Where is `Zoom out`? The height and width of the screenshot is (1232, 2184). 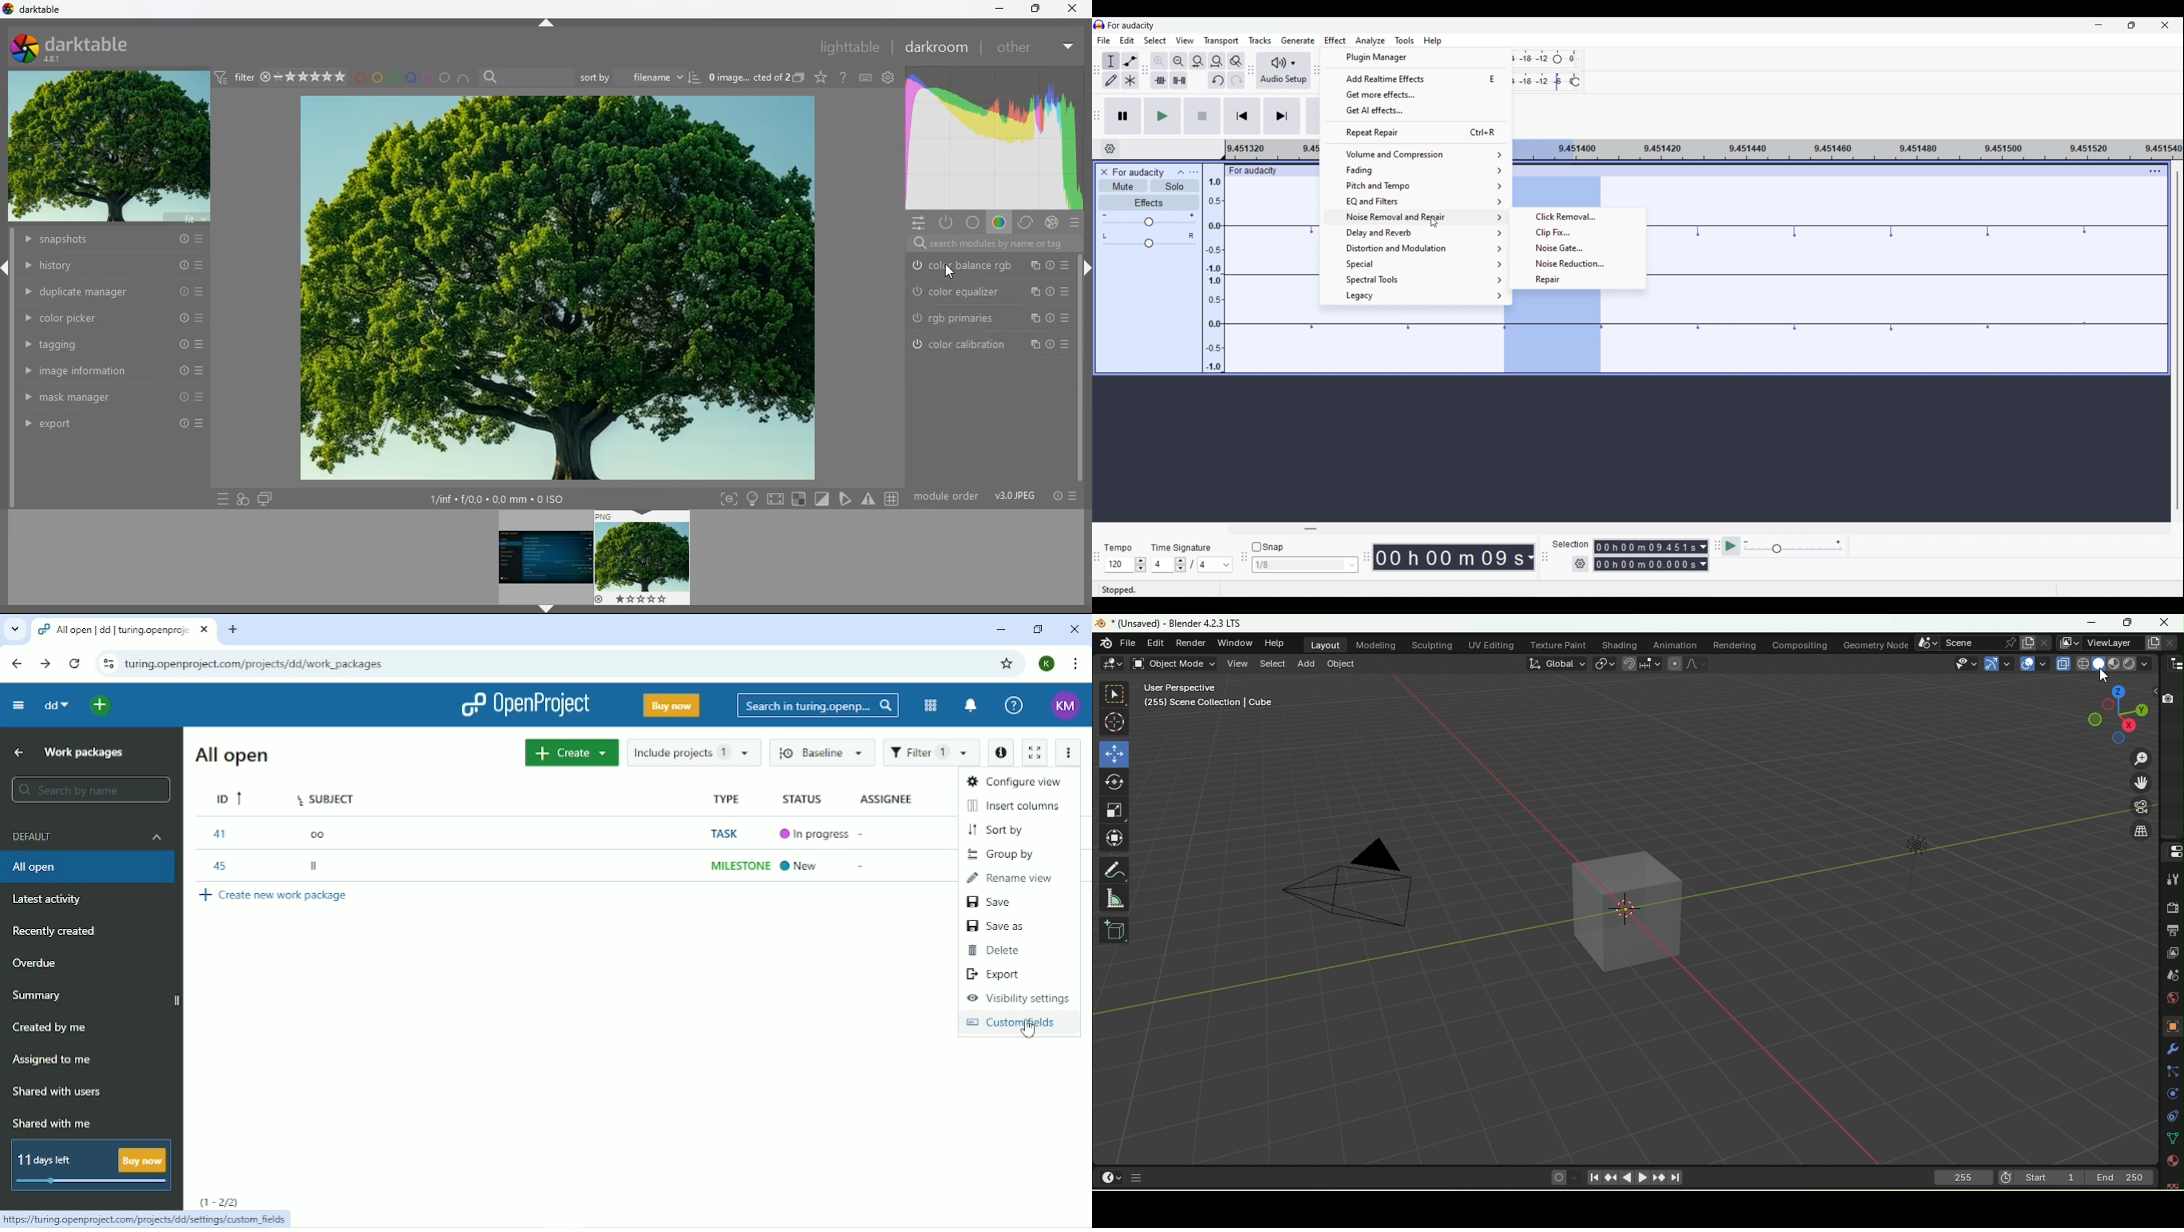
Zoom out is located at coordinates (1178, 61).